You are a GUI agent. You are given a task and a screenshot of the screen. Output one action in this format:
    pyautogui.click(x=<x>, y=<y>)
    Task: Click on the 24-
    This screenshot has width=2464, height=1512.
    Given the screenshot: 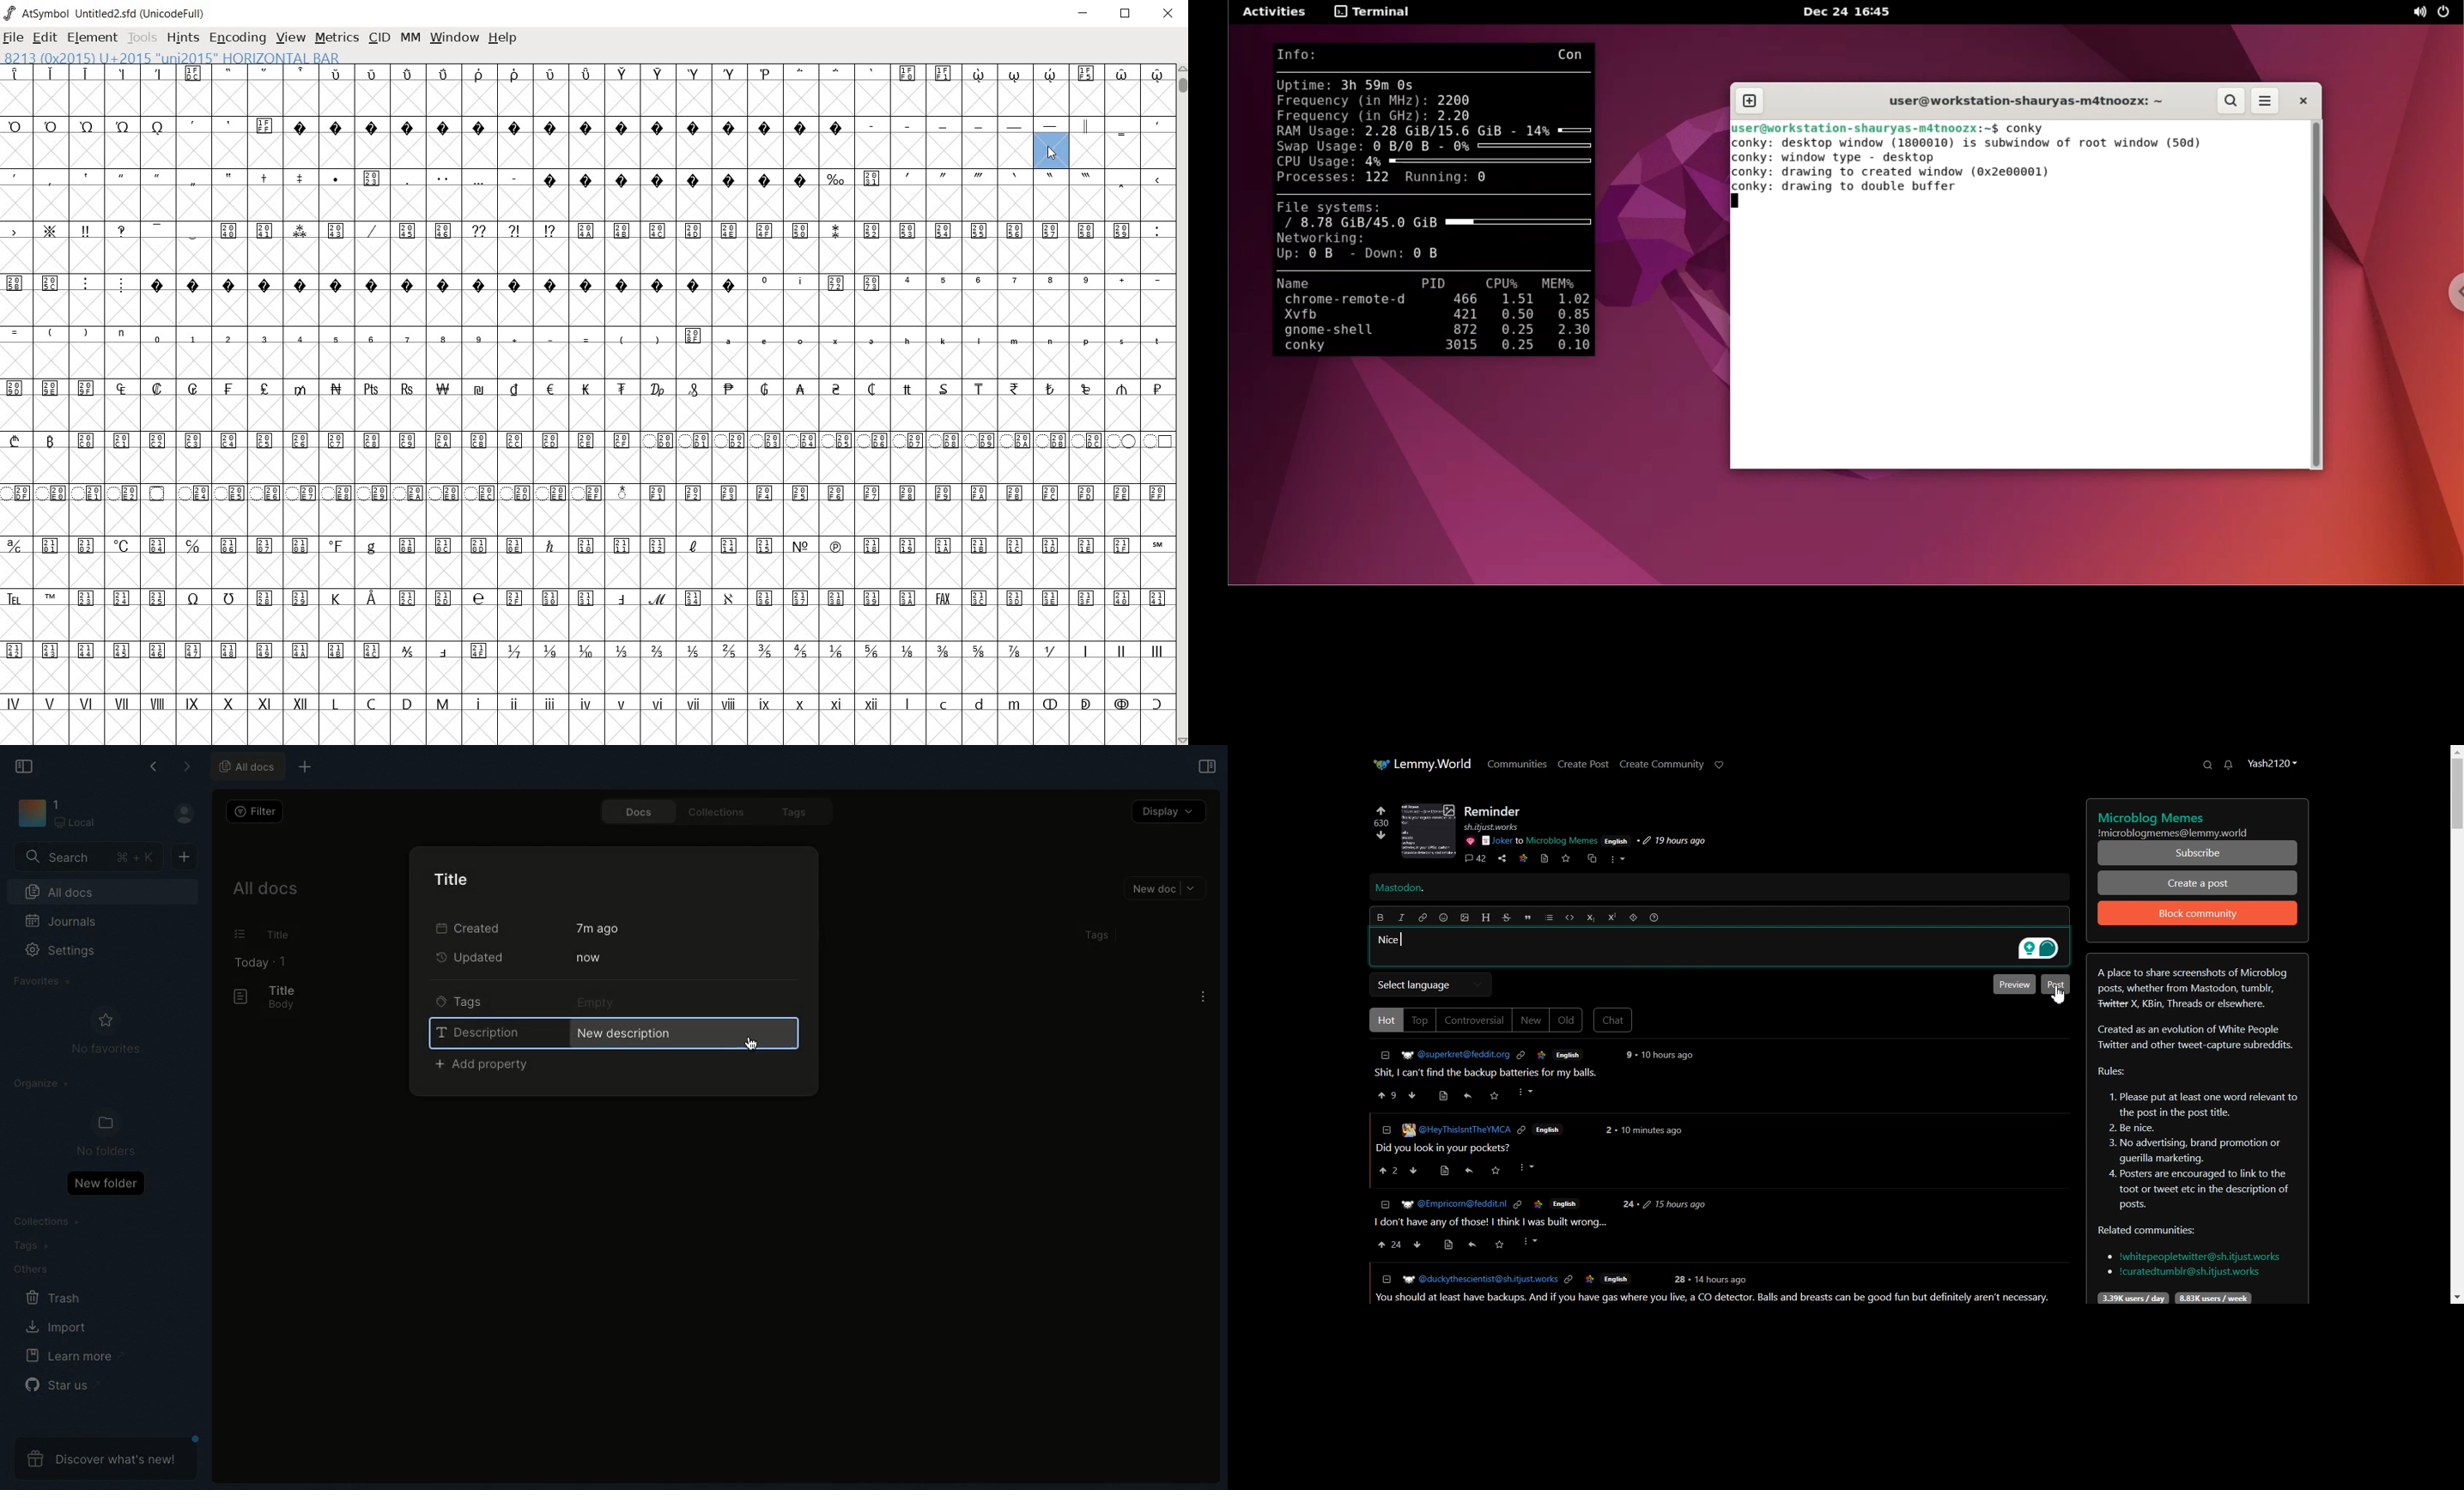 What is the action you would take?
    pyautogui.click(x=1628, y=1205)
    